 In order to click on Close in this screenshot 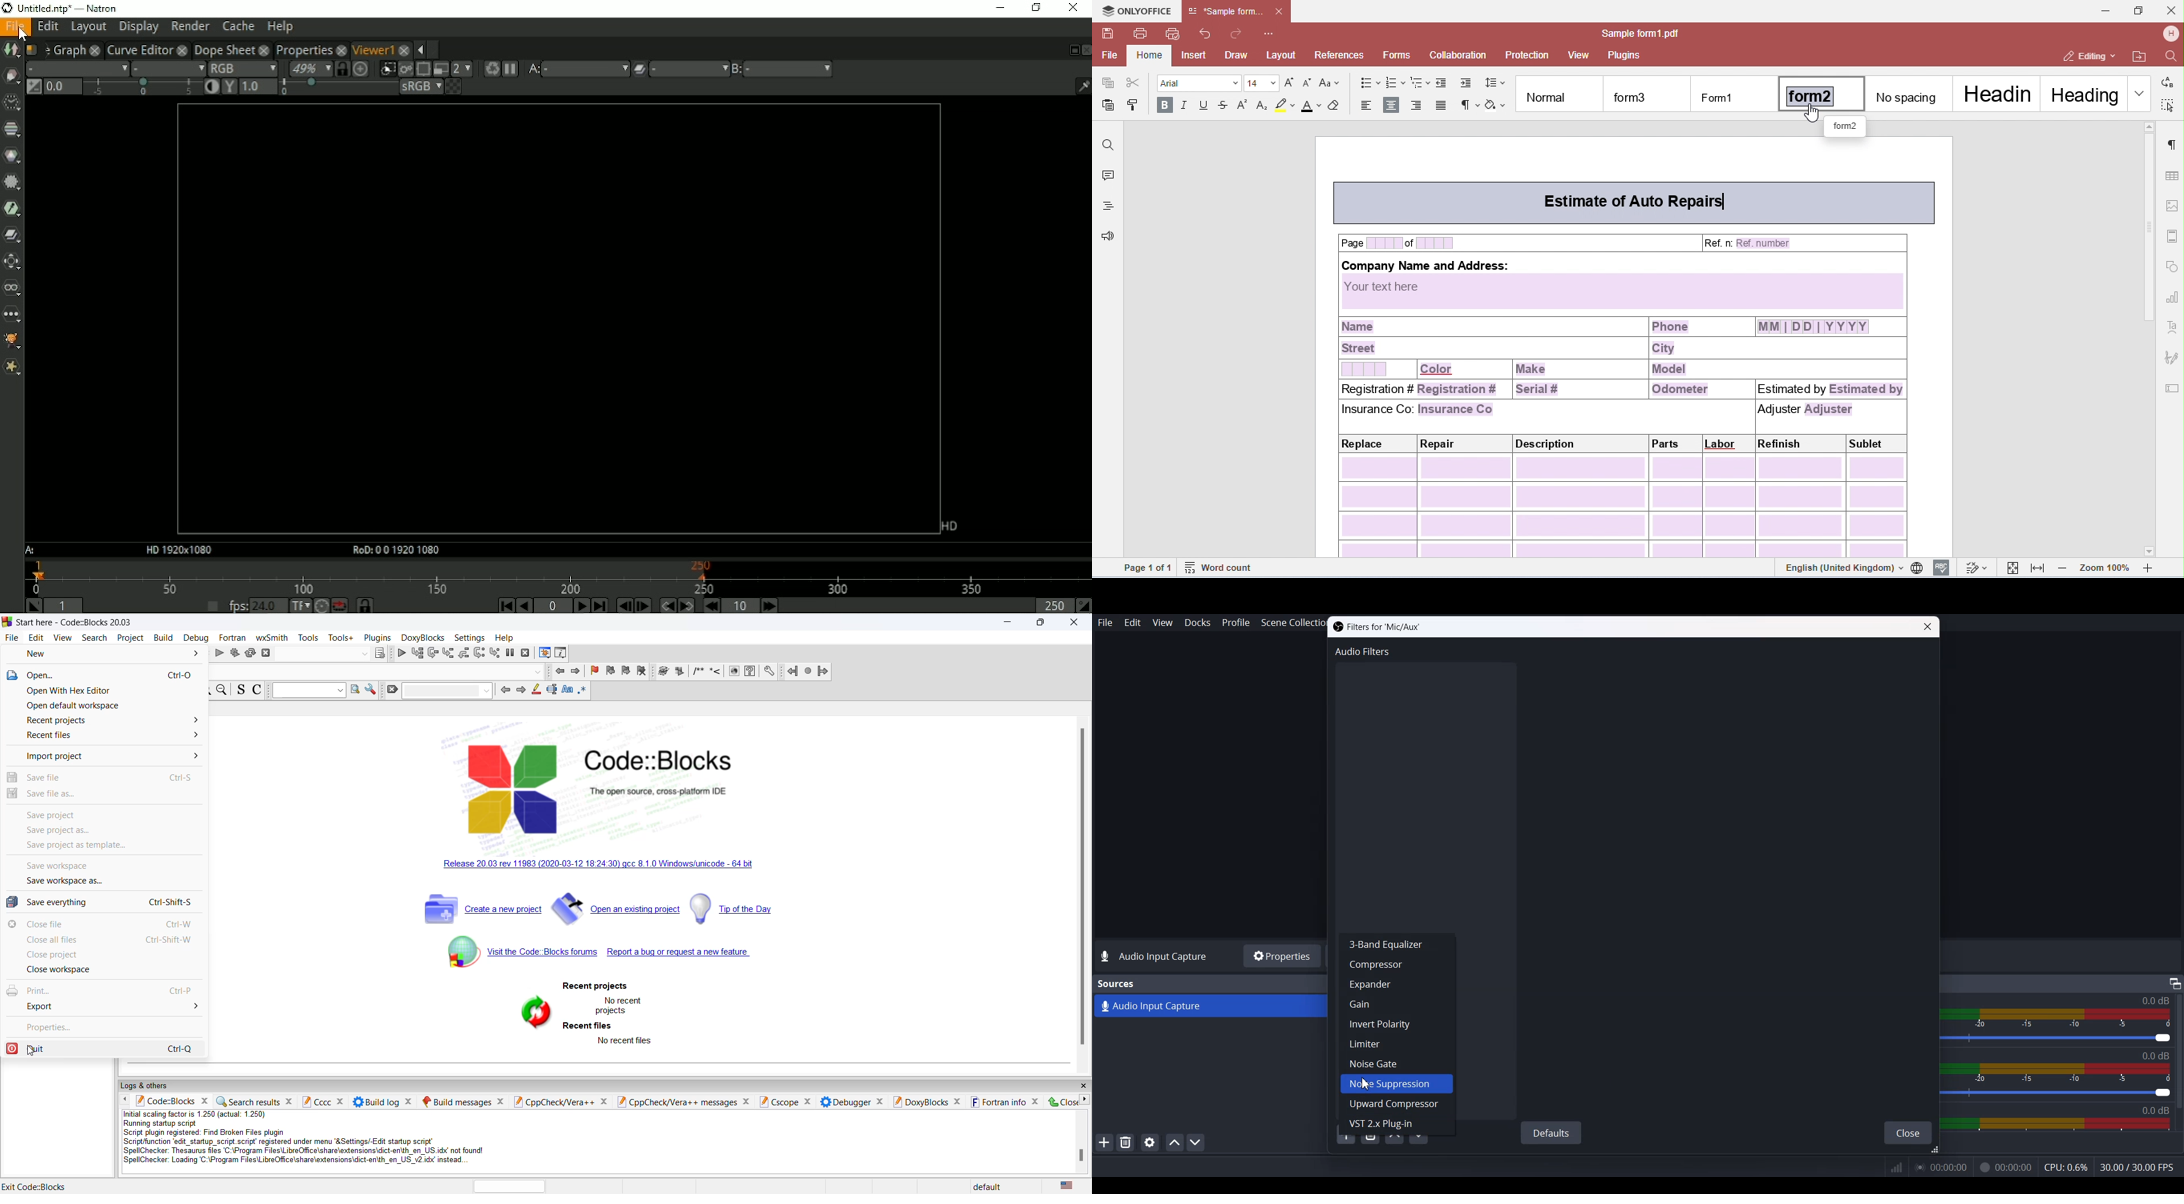, I will do `click(1927, 627)`.